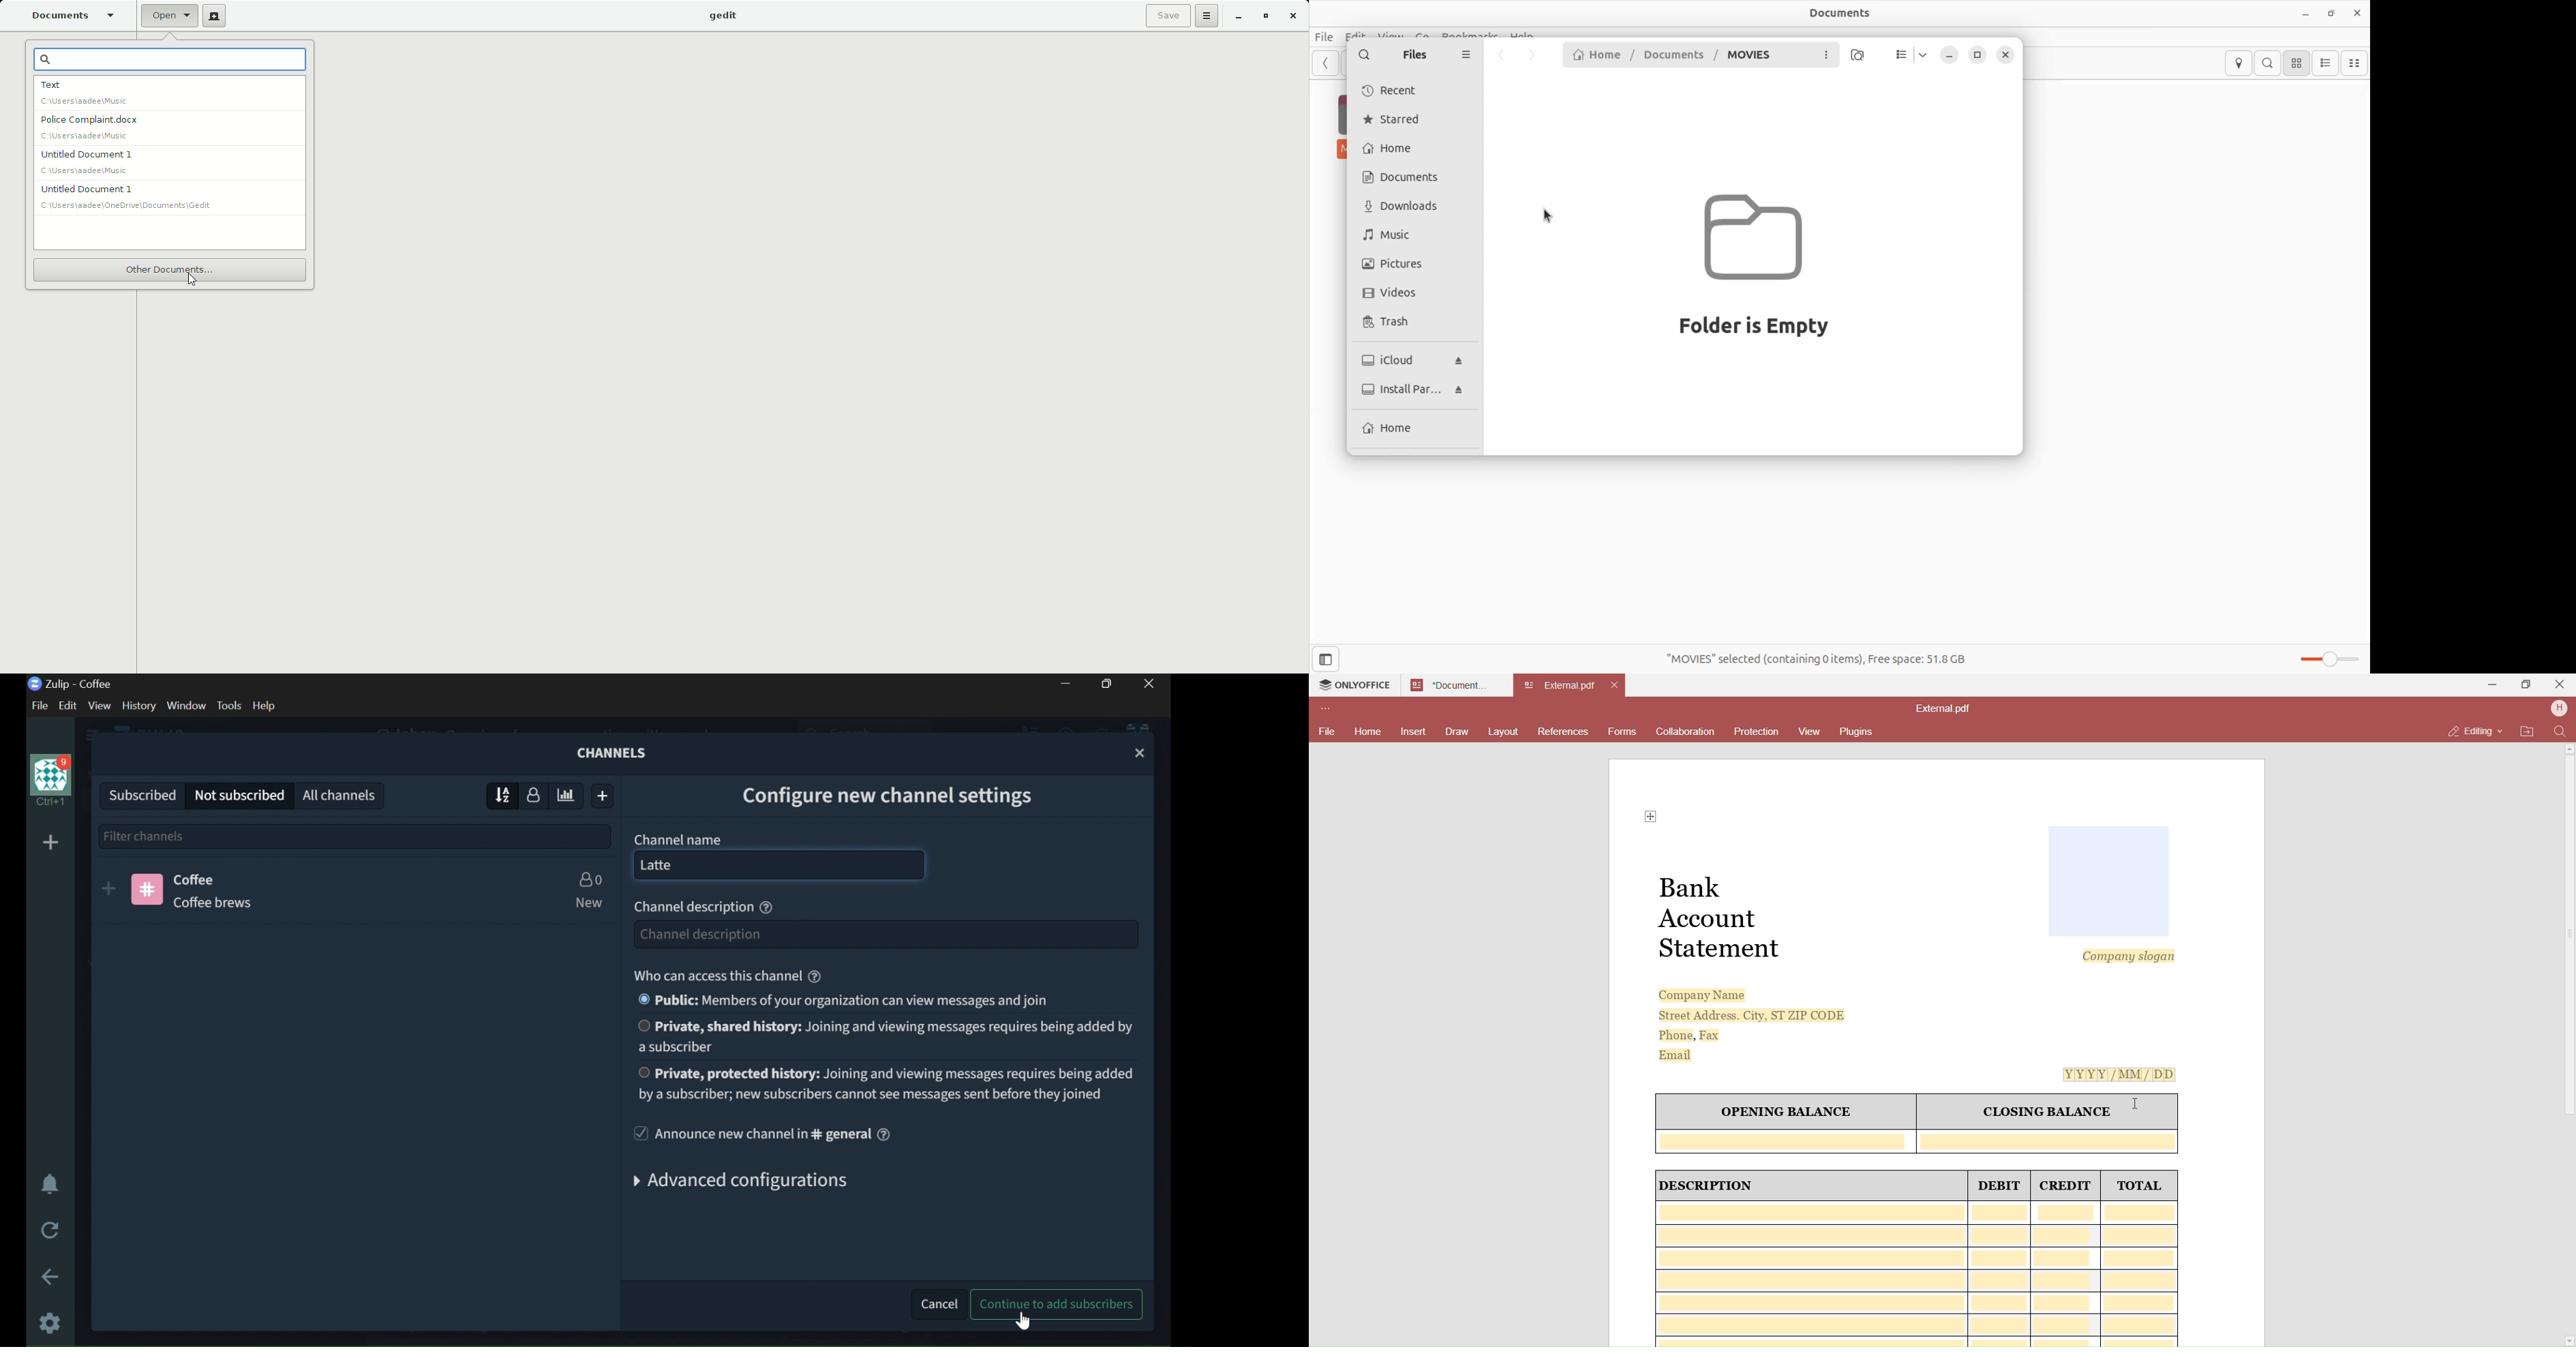 The width and height of the screenshot is (2576, 1372). Describe the element at coordinates (1449, 684) in the screenshot. I see `Current Open Document Tab` at that location.